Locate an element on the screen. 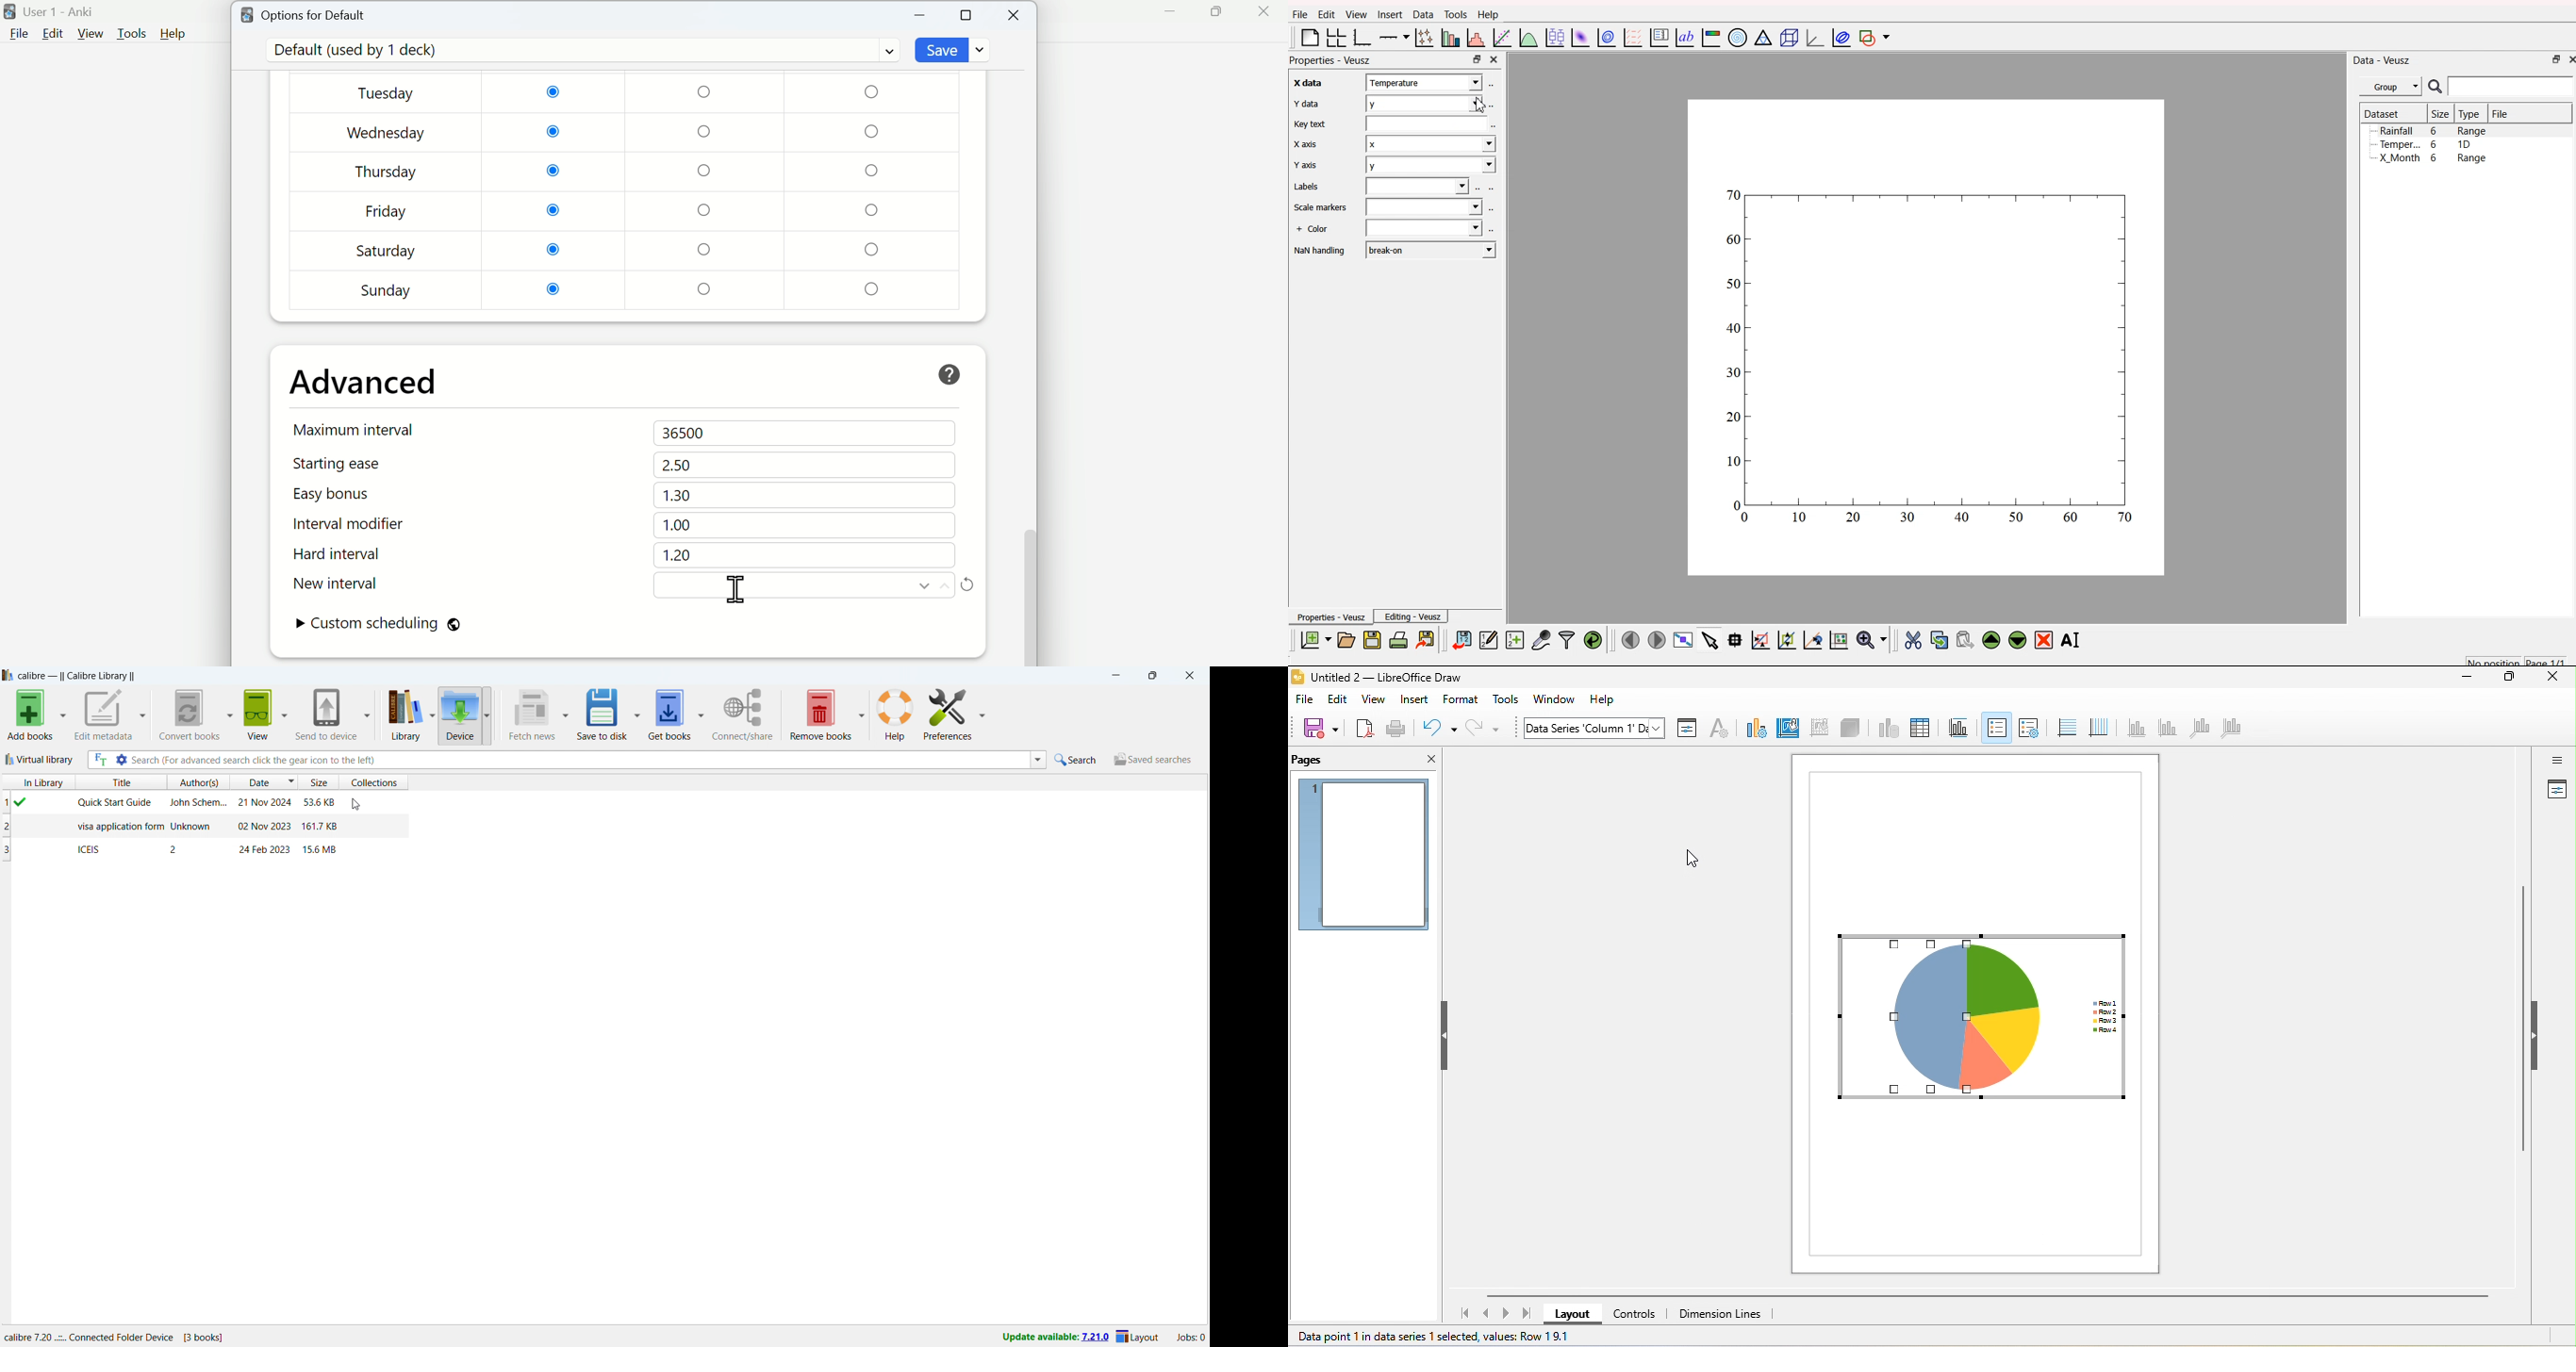 The width and height of the screenshot is (2576, 1372). convert books is located at coordinates (187, 714).